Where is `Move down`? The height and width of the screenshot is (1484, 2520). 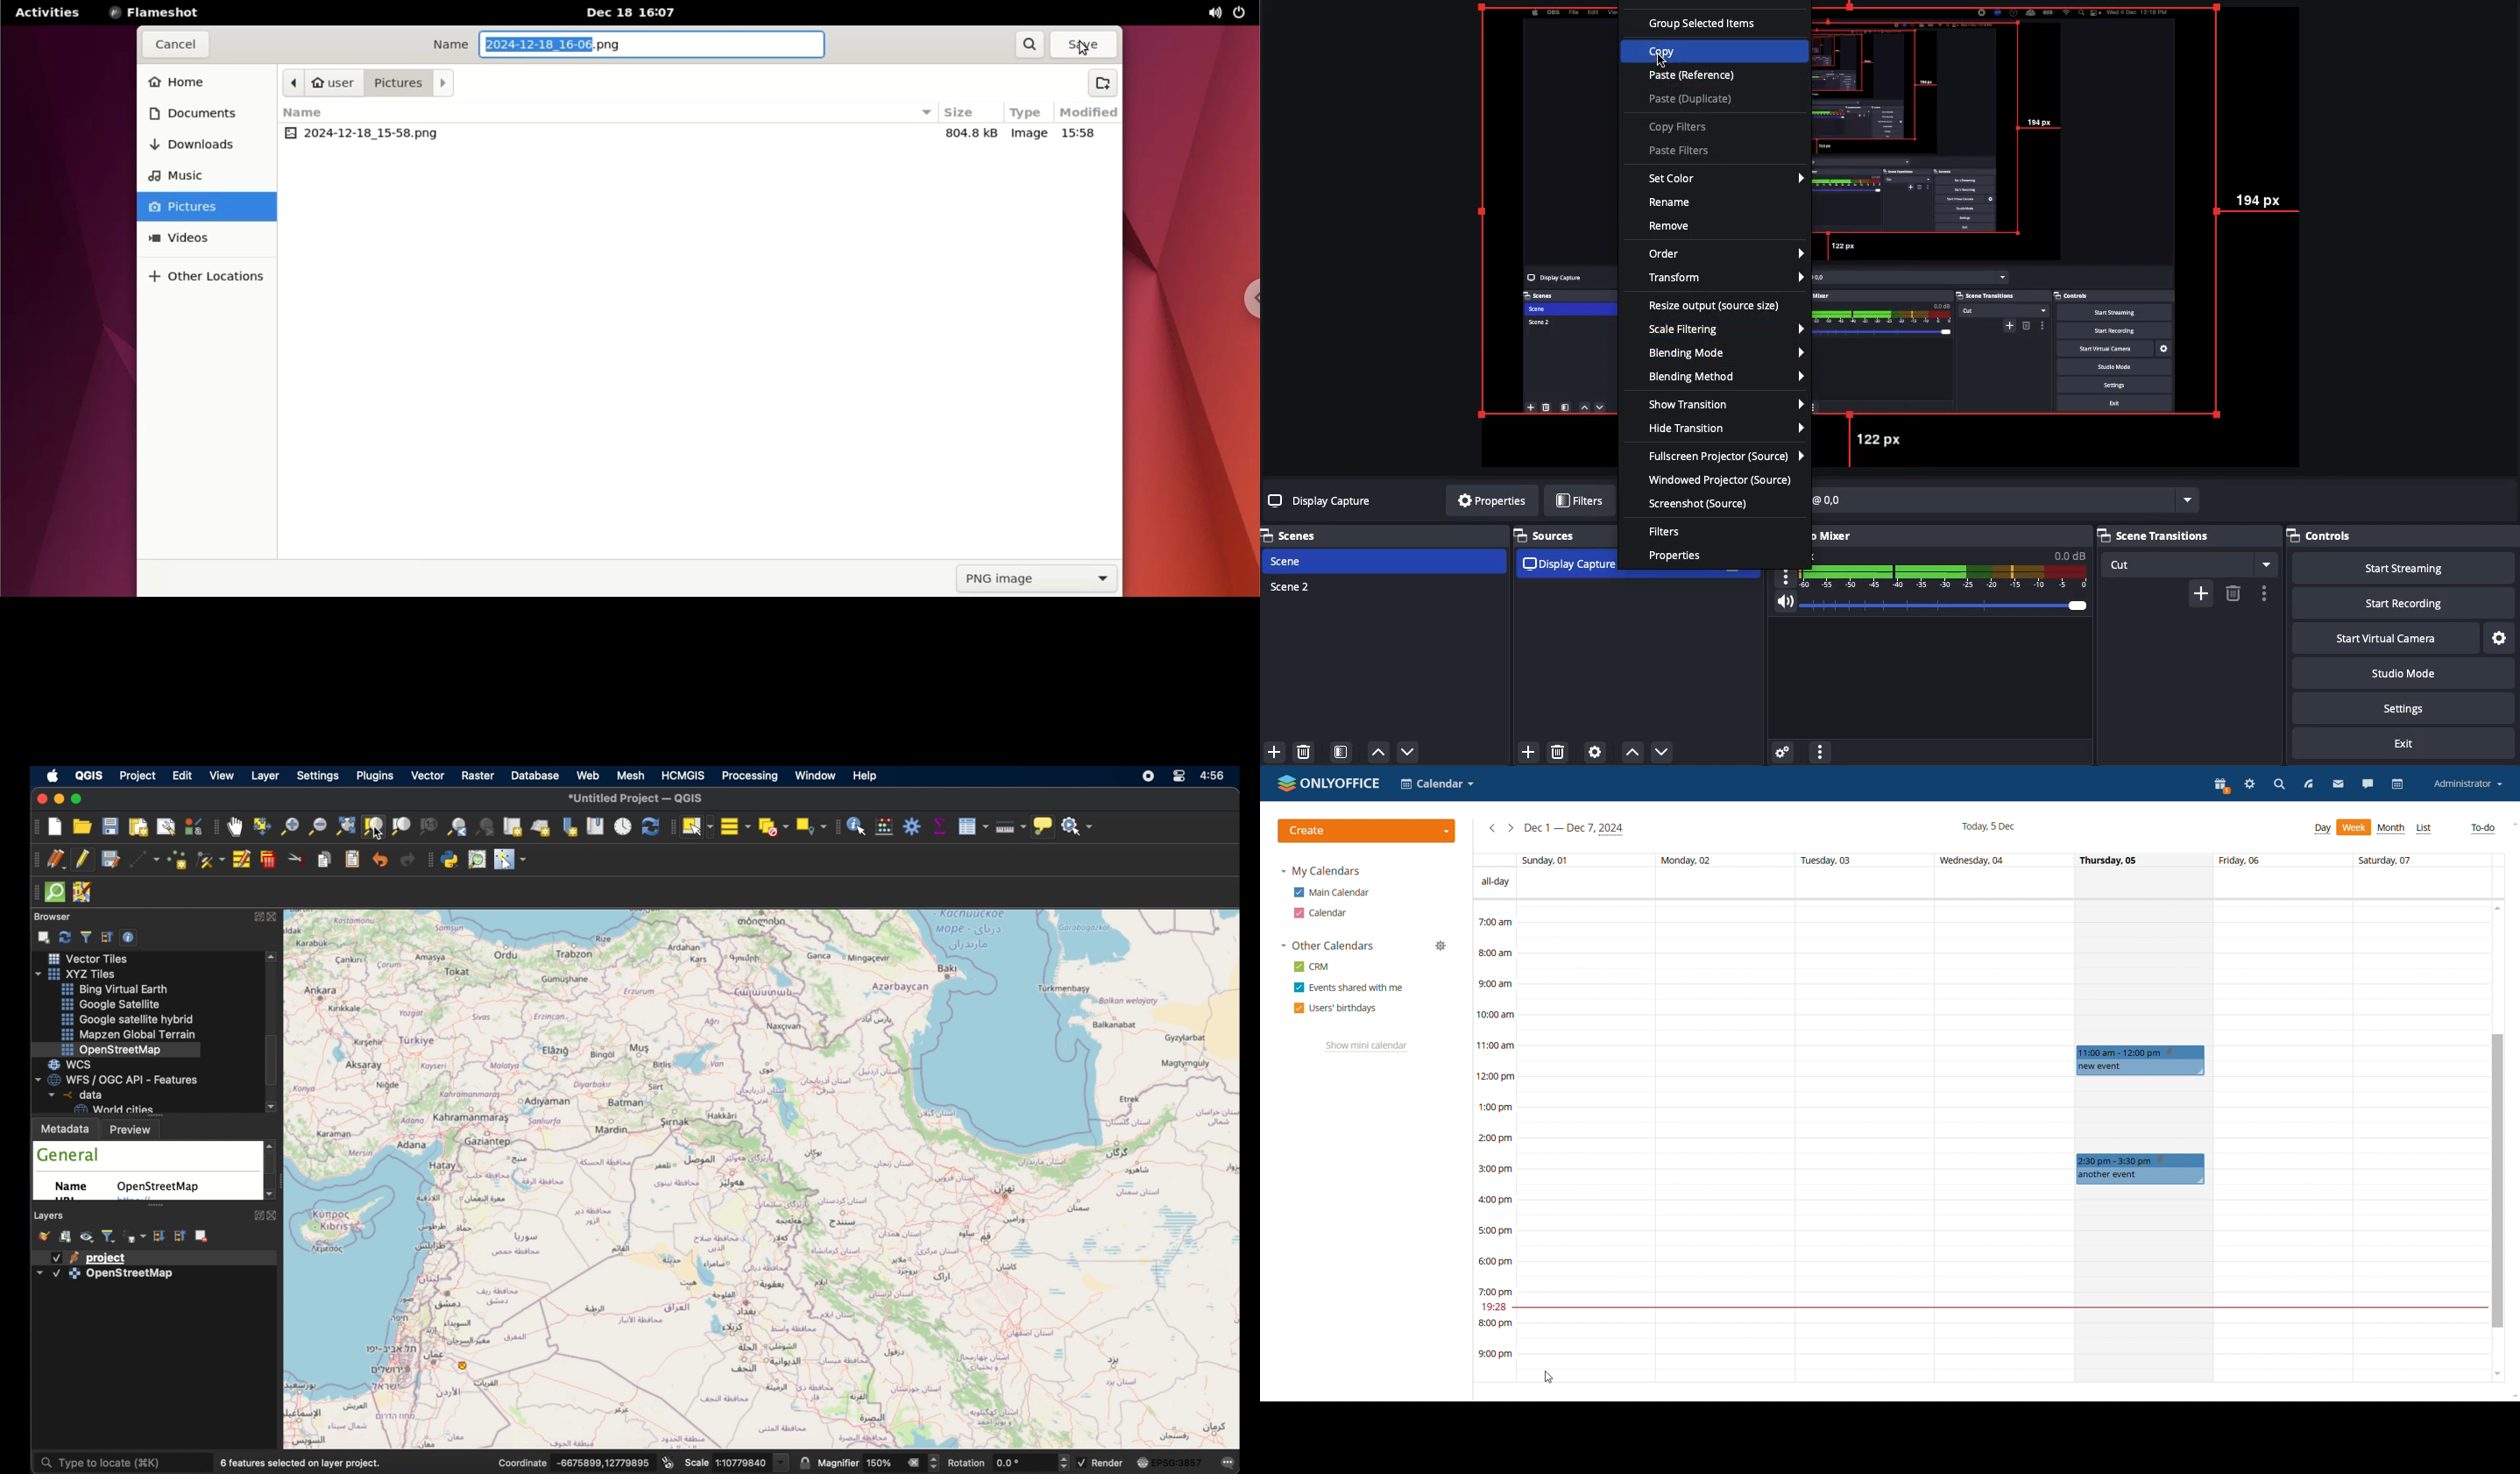
Move down is located at coordinates (1409, 753).